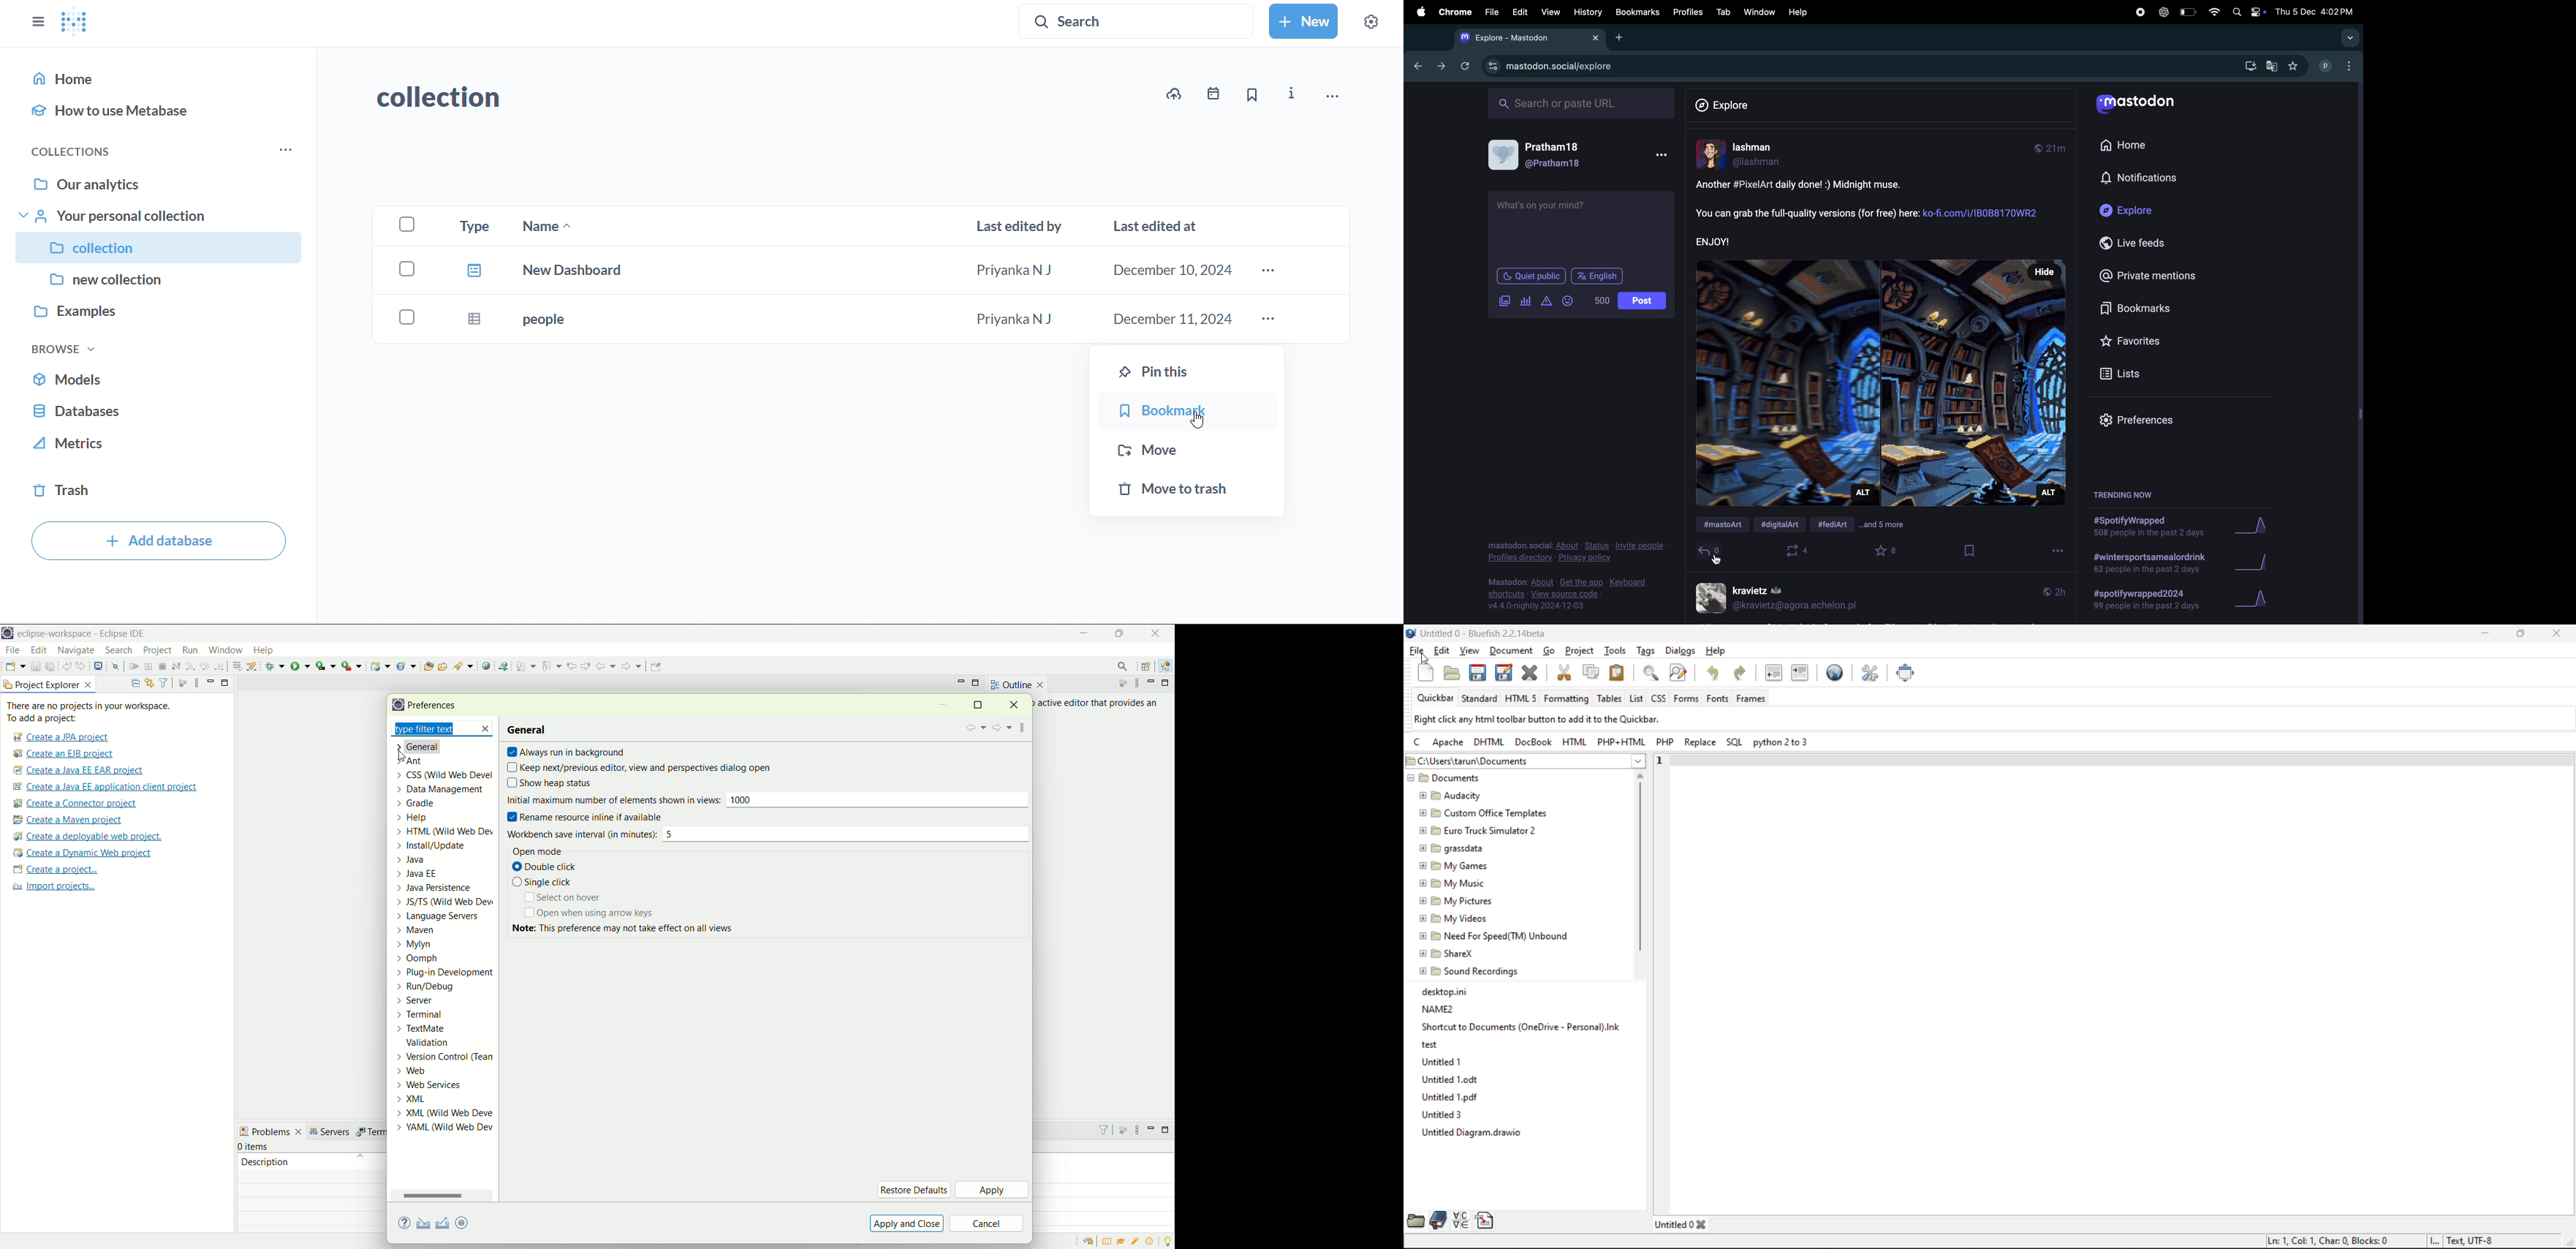 Image resolution: width=2576 pixels, height=1260 pixels. I want to click on view menu, so click(1024, 726).